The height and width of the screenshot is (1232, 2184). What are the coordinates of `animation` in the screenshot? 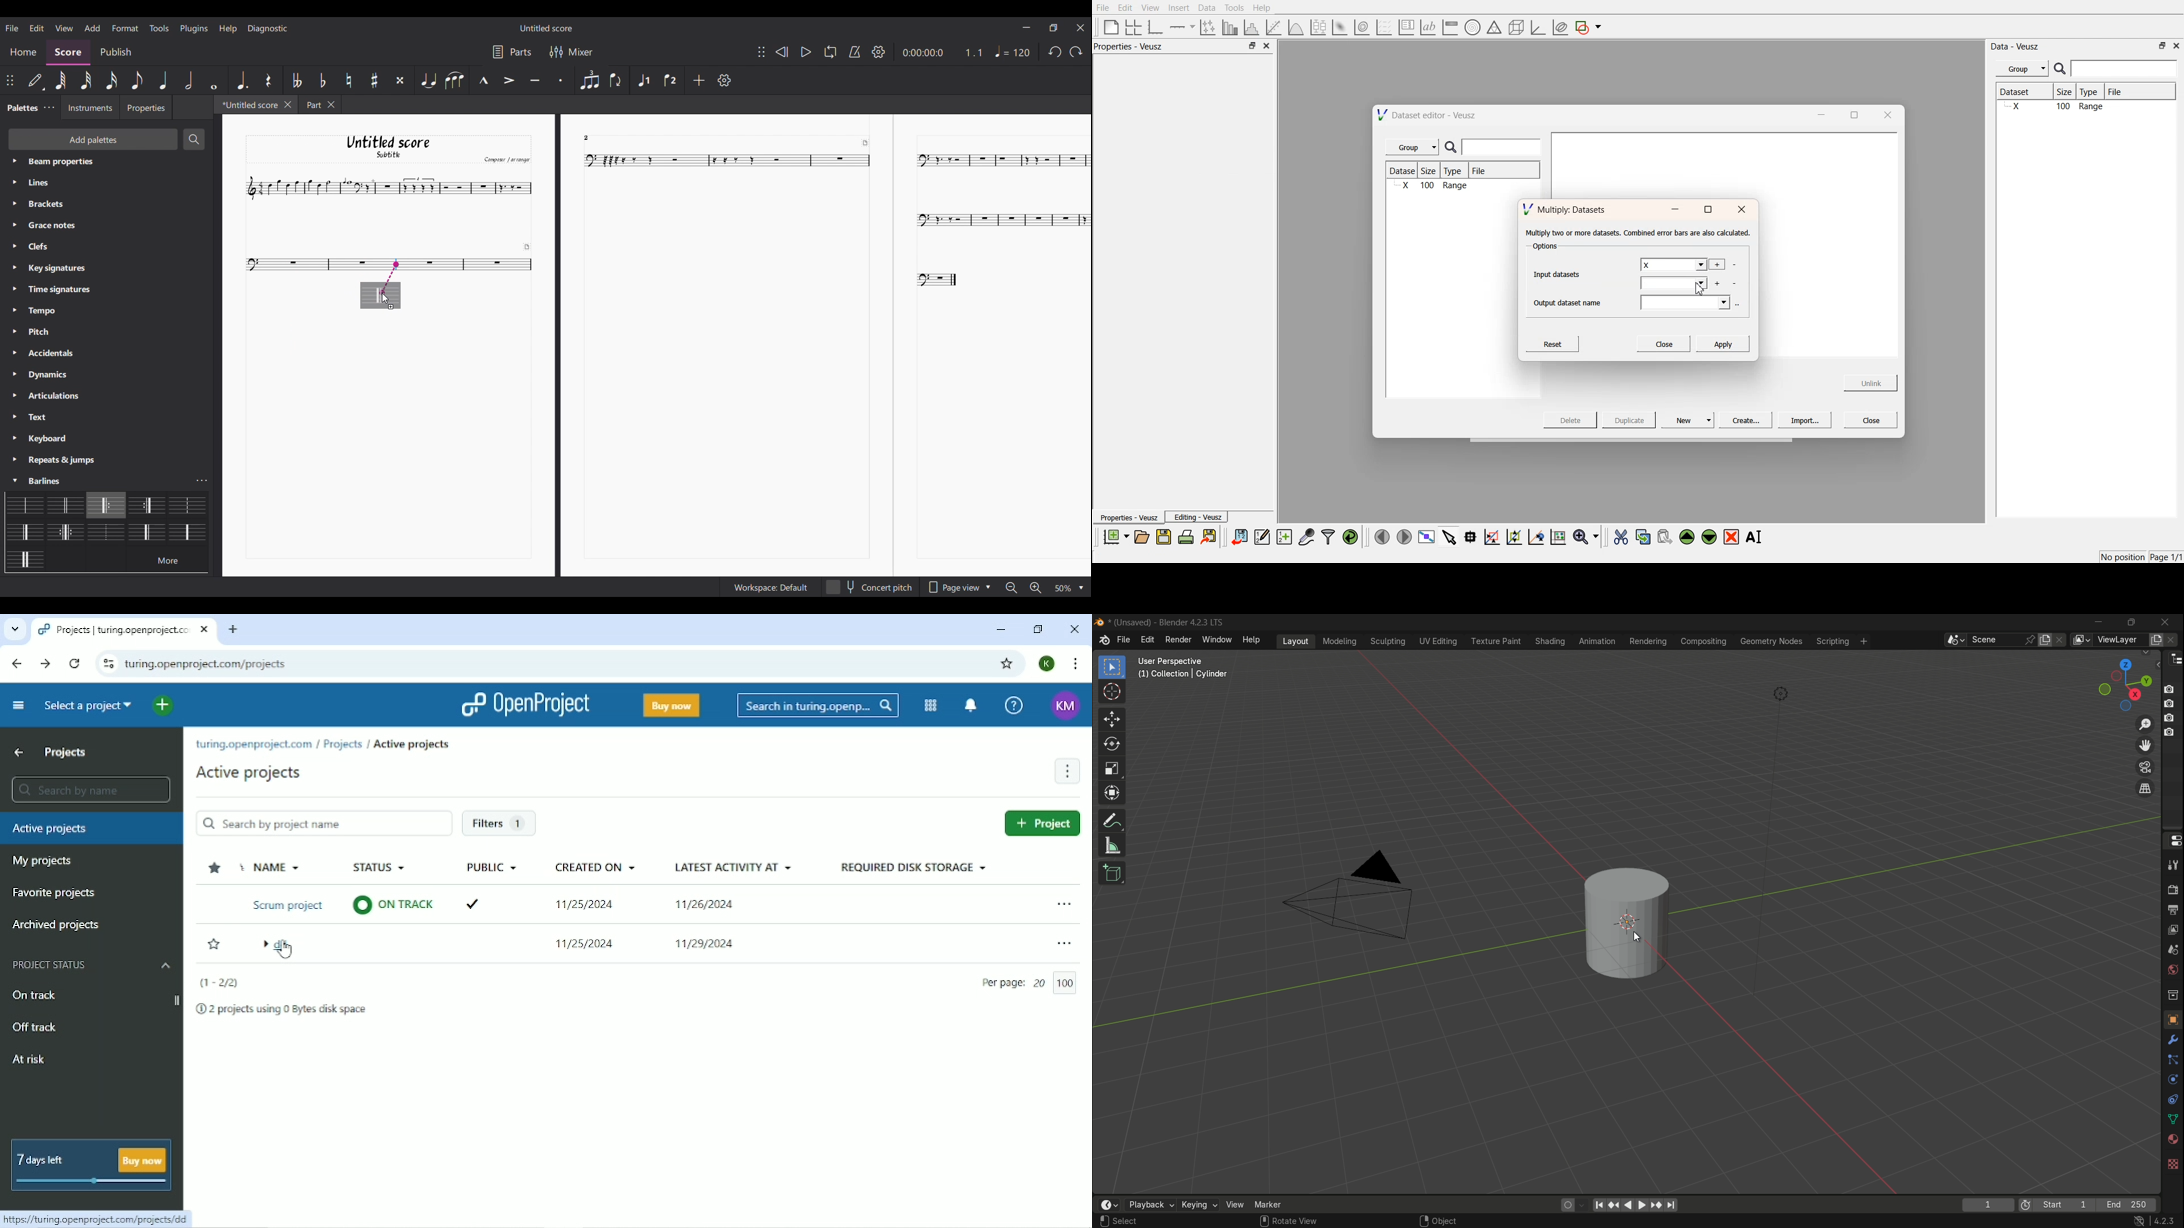 It's located at (1597, 641).